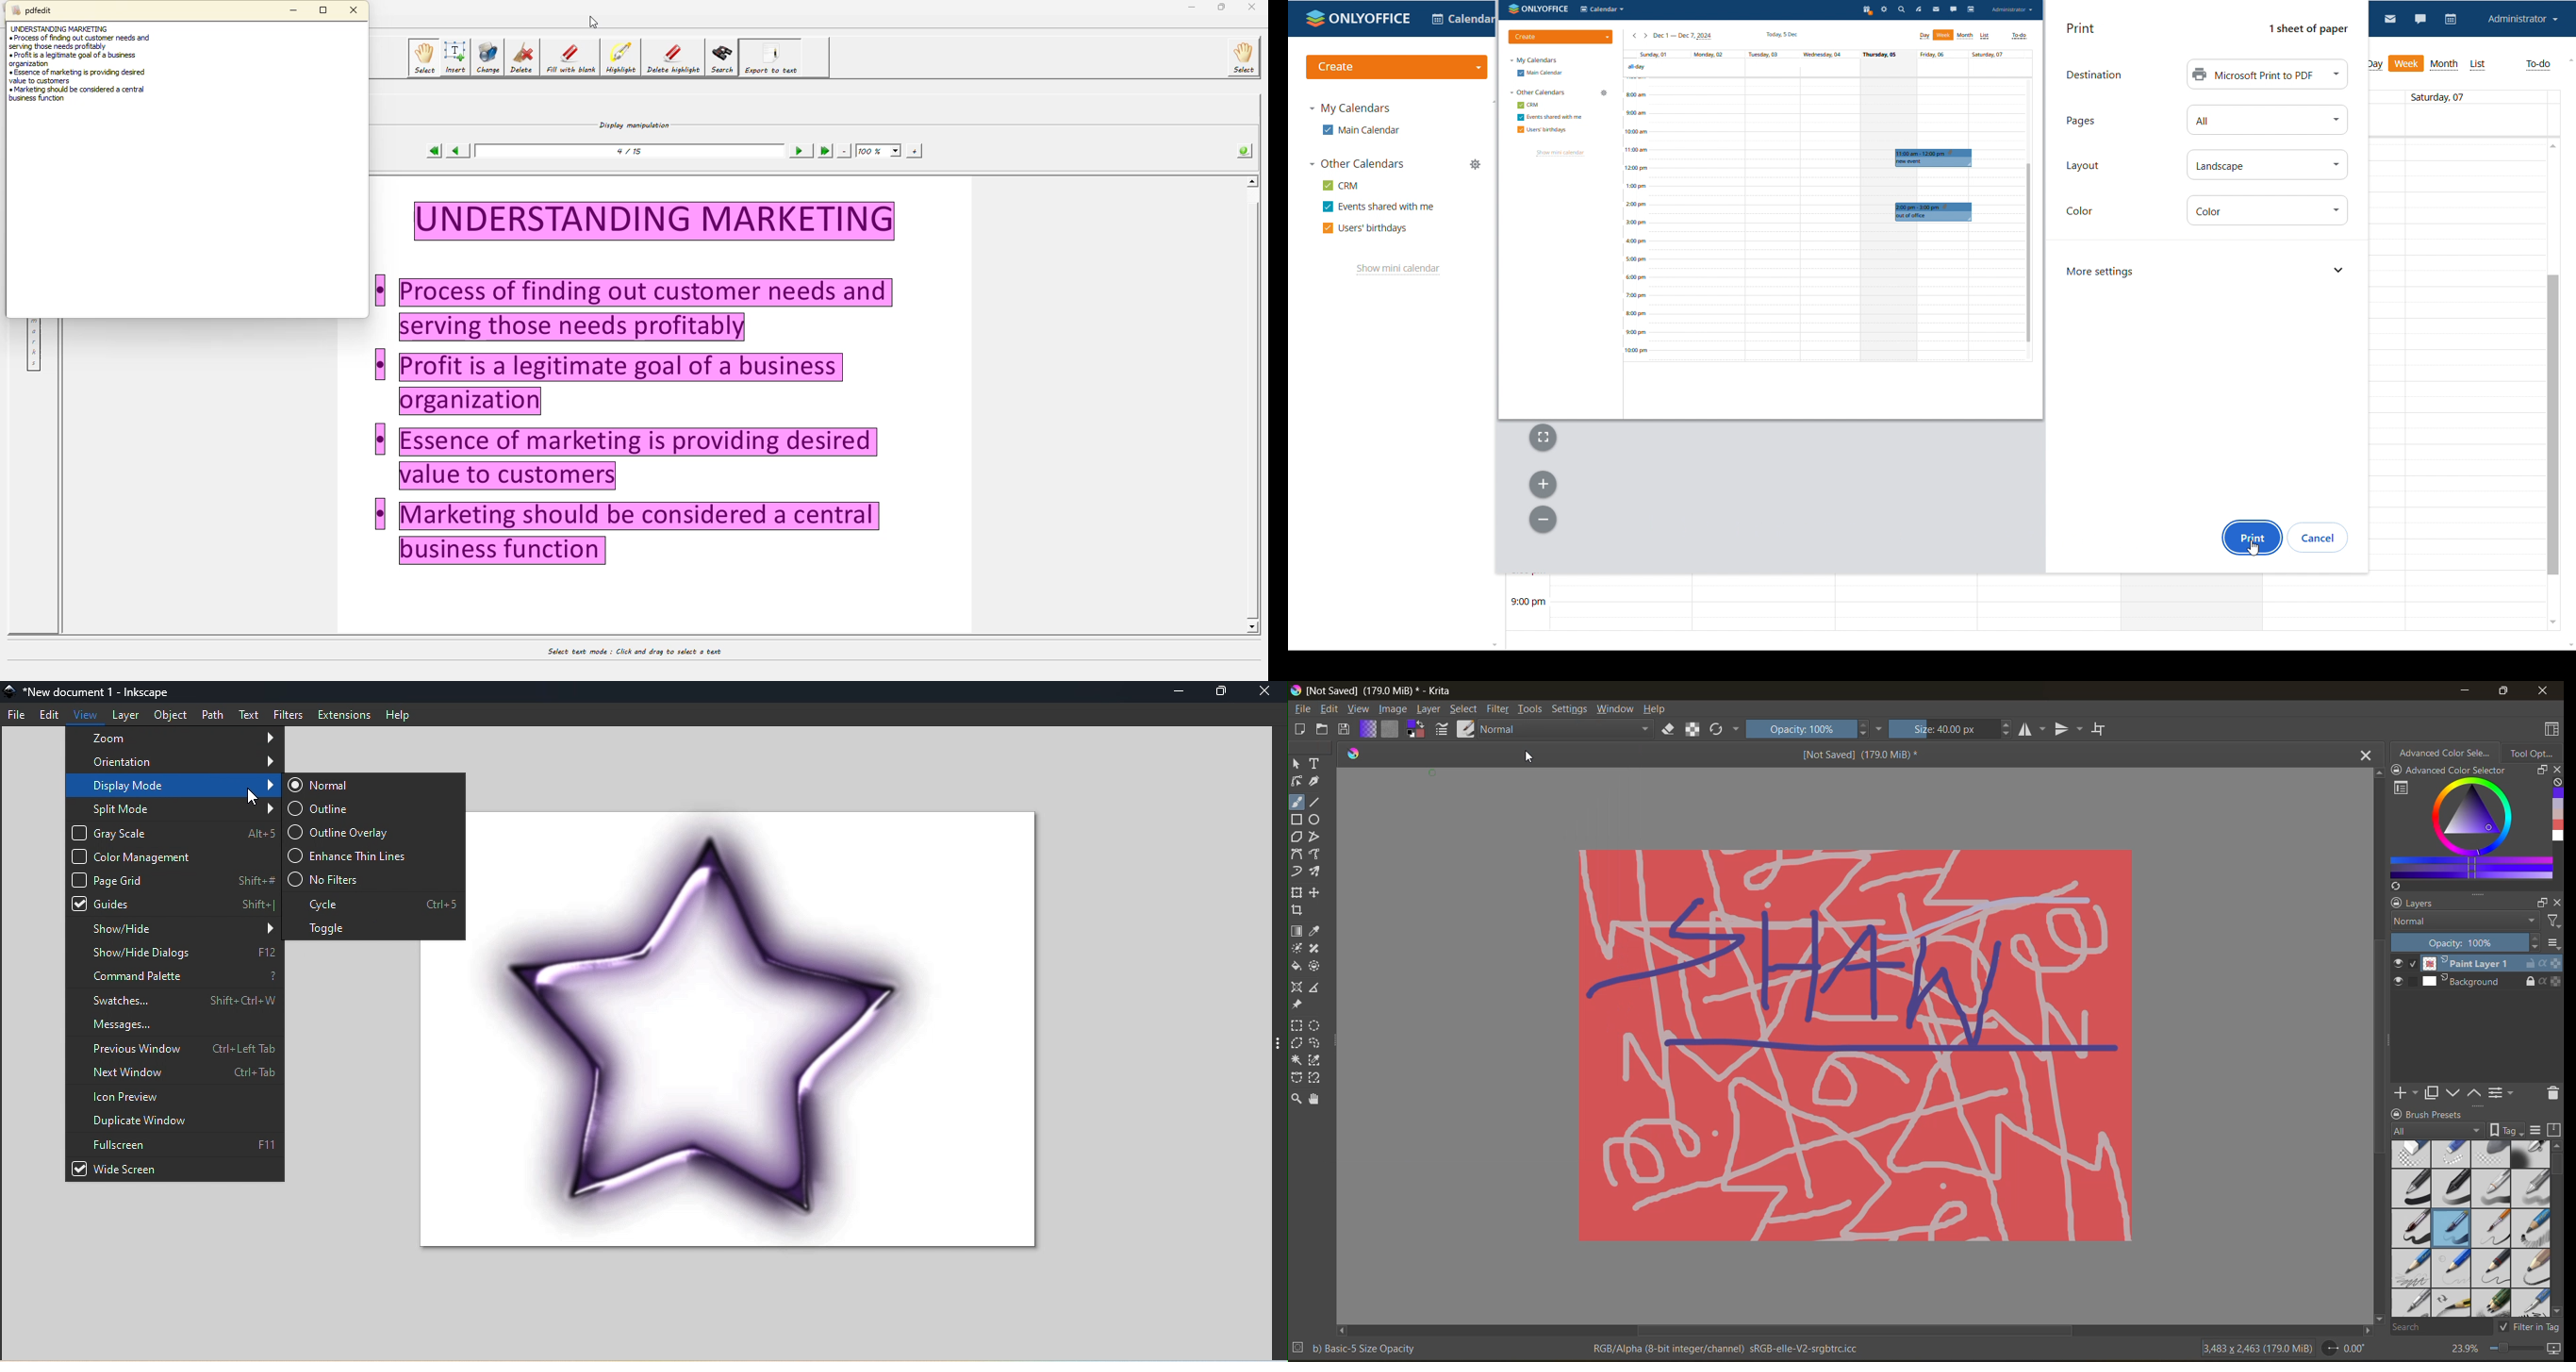  I want to click on bezier curve tool, so click(1298, 855).